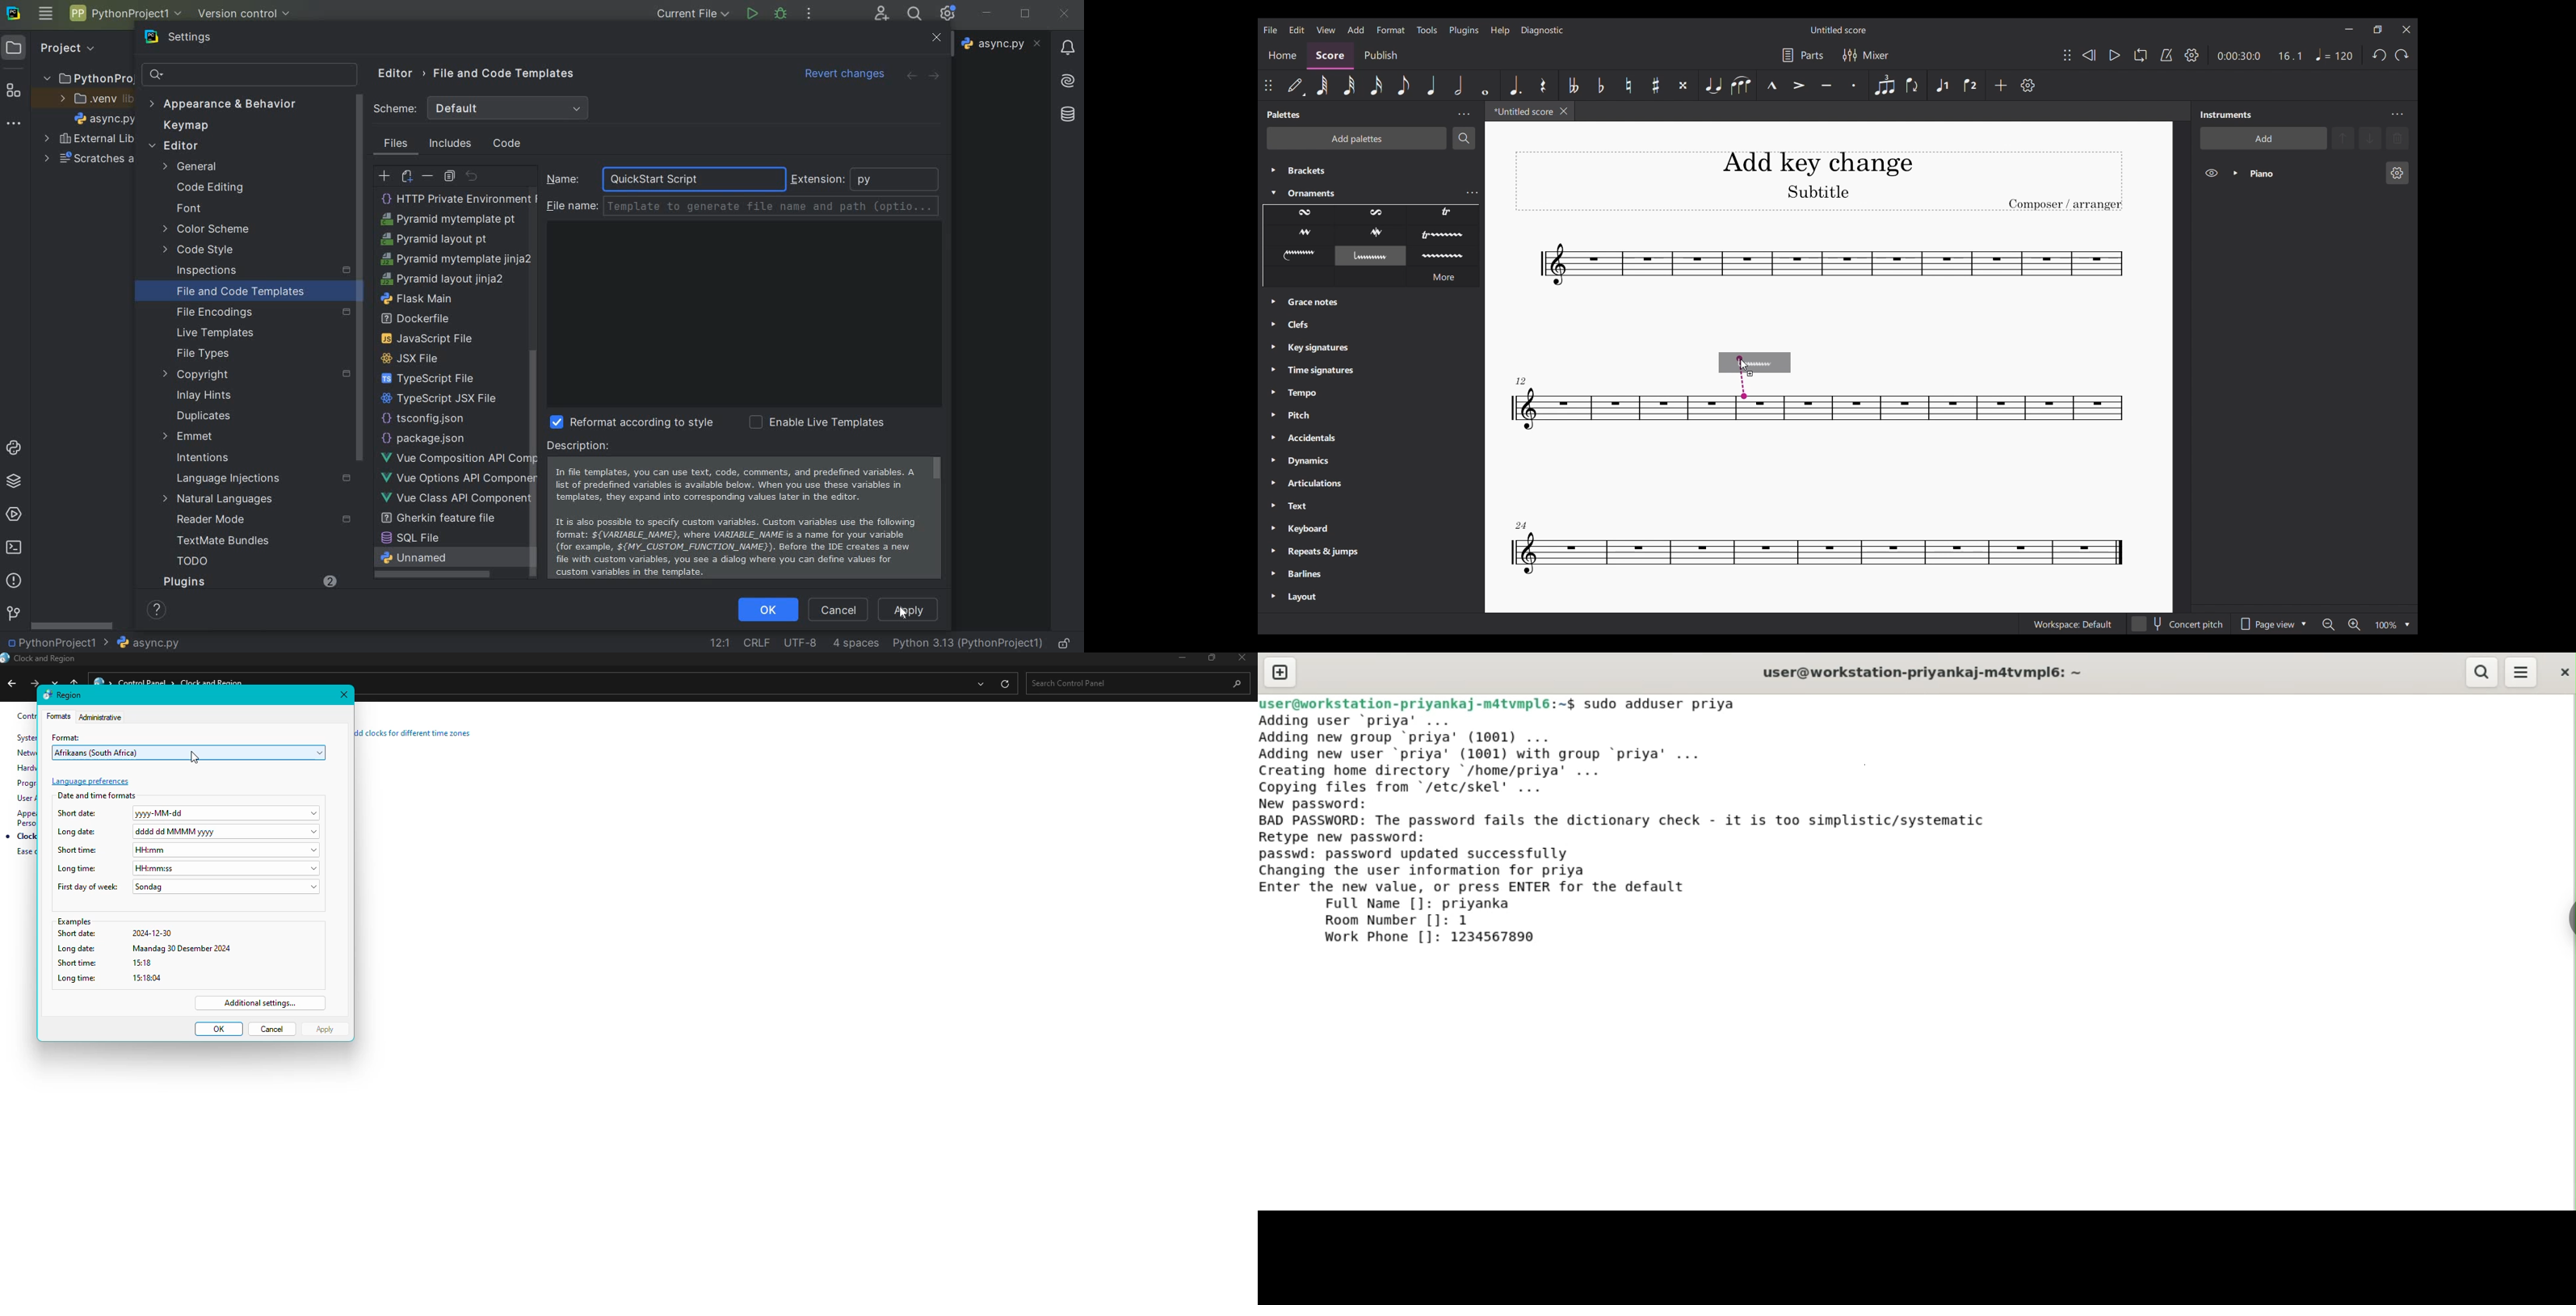 The width and height of the screenshot is (2576, 1316). Describe the element at coordinates (188, 935) in the screenshot. I see `short date` at that location.